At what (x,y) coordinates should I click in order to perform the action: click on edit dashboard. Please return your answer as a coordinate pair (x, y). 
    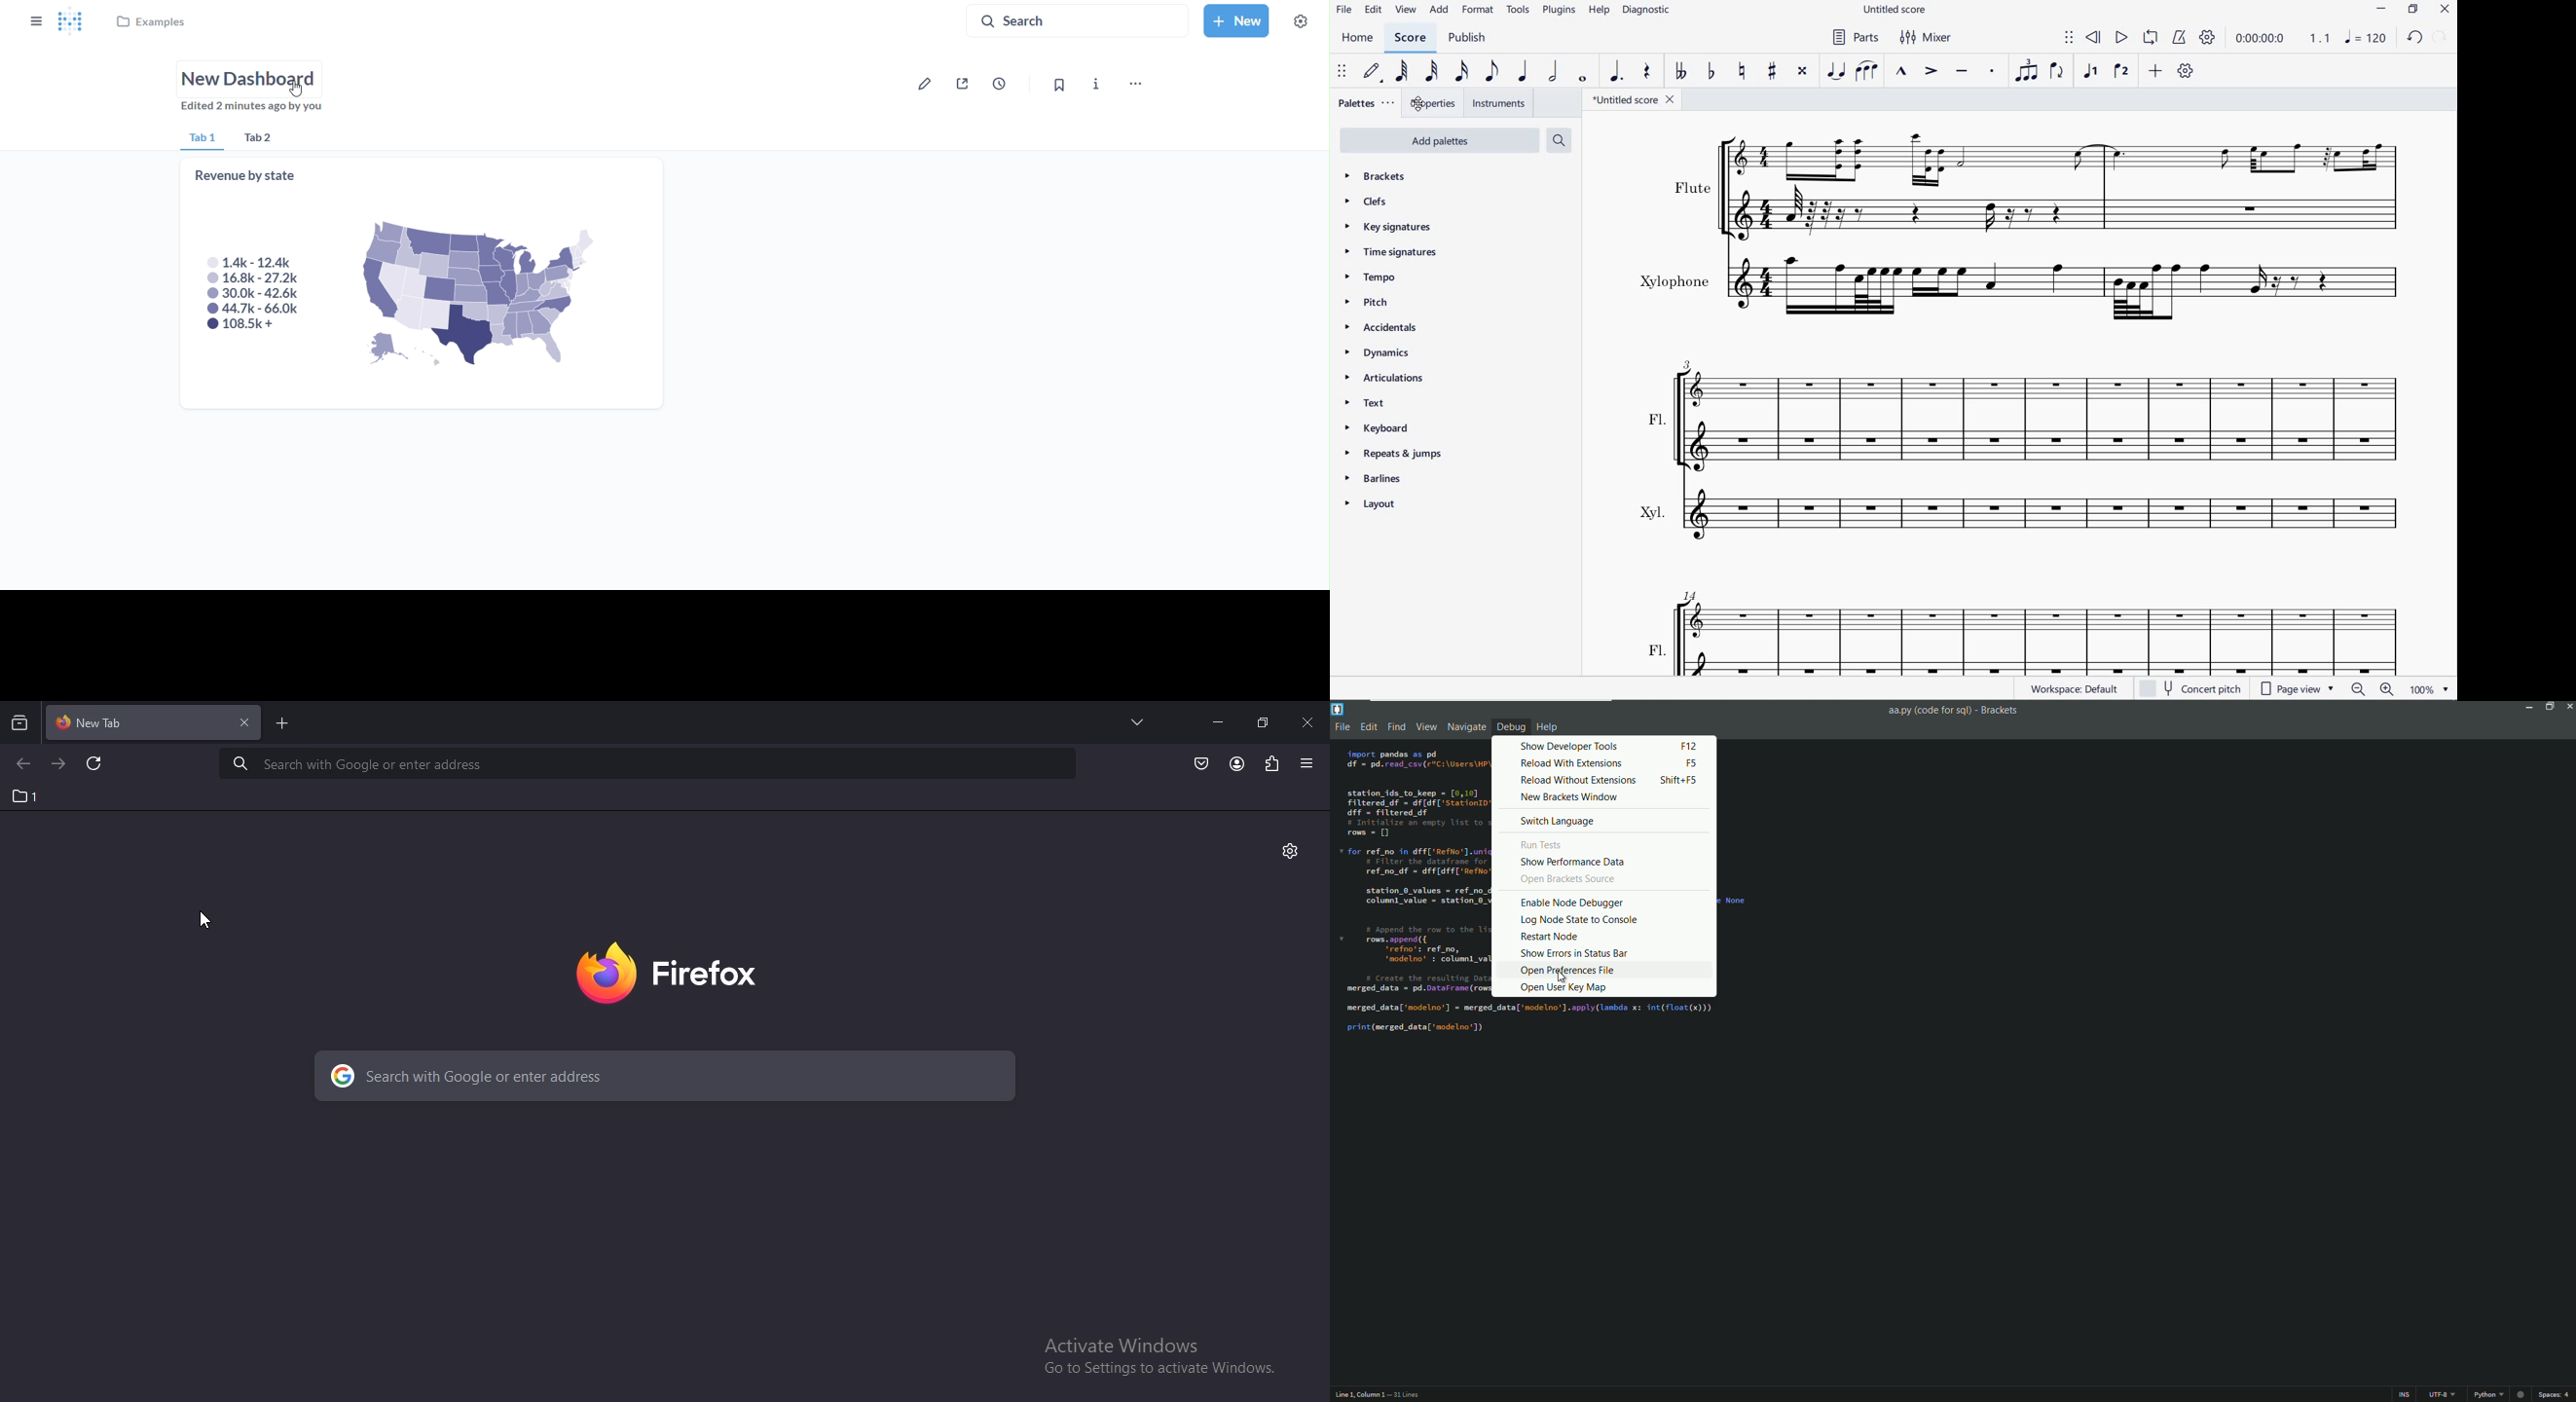
    Looking at the image, I should click on (926, 83).